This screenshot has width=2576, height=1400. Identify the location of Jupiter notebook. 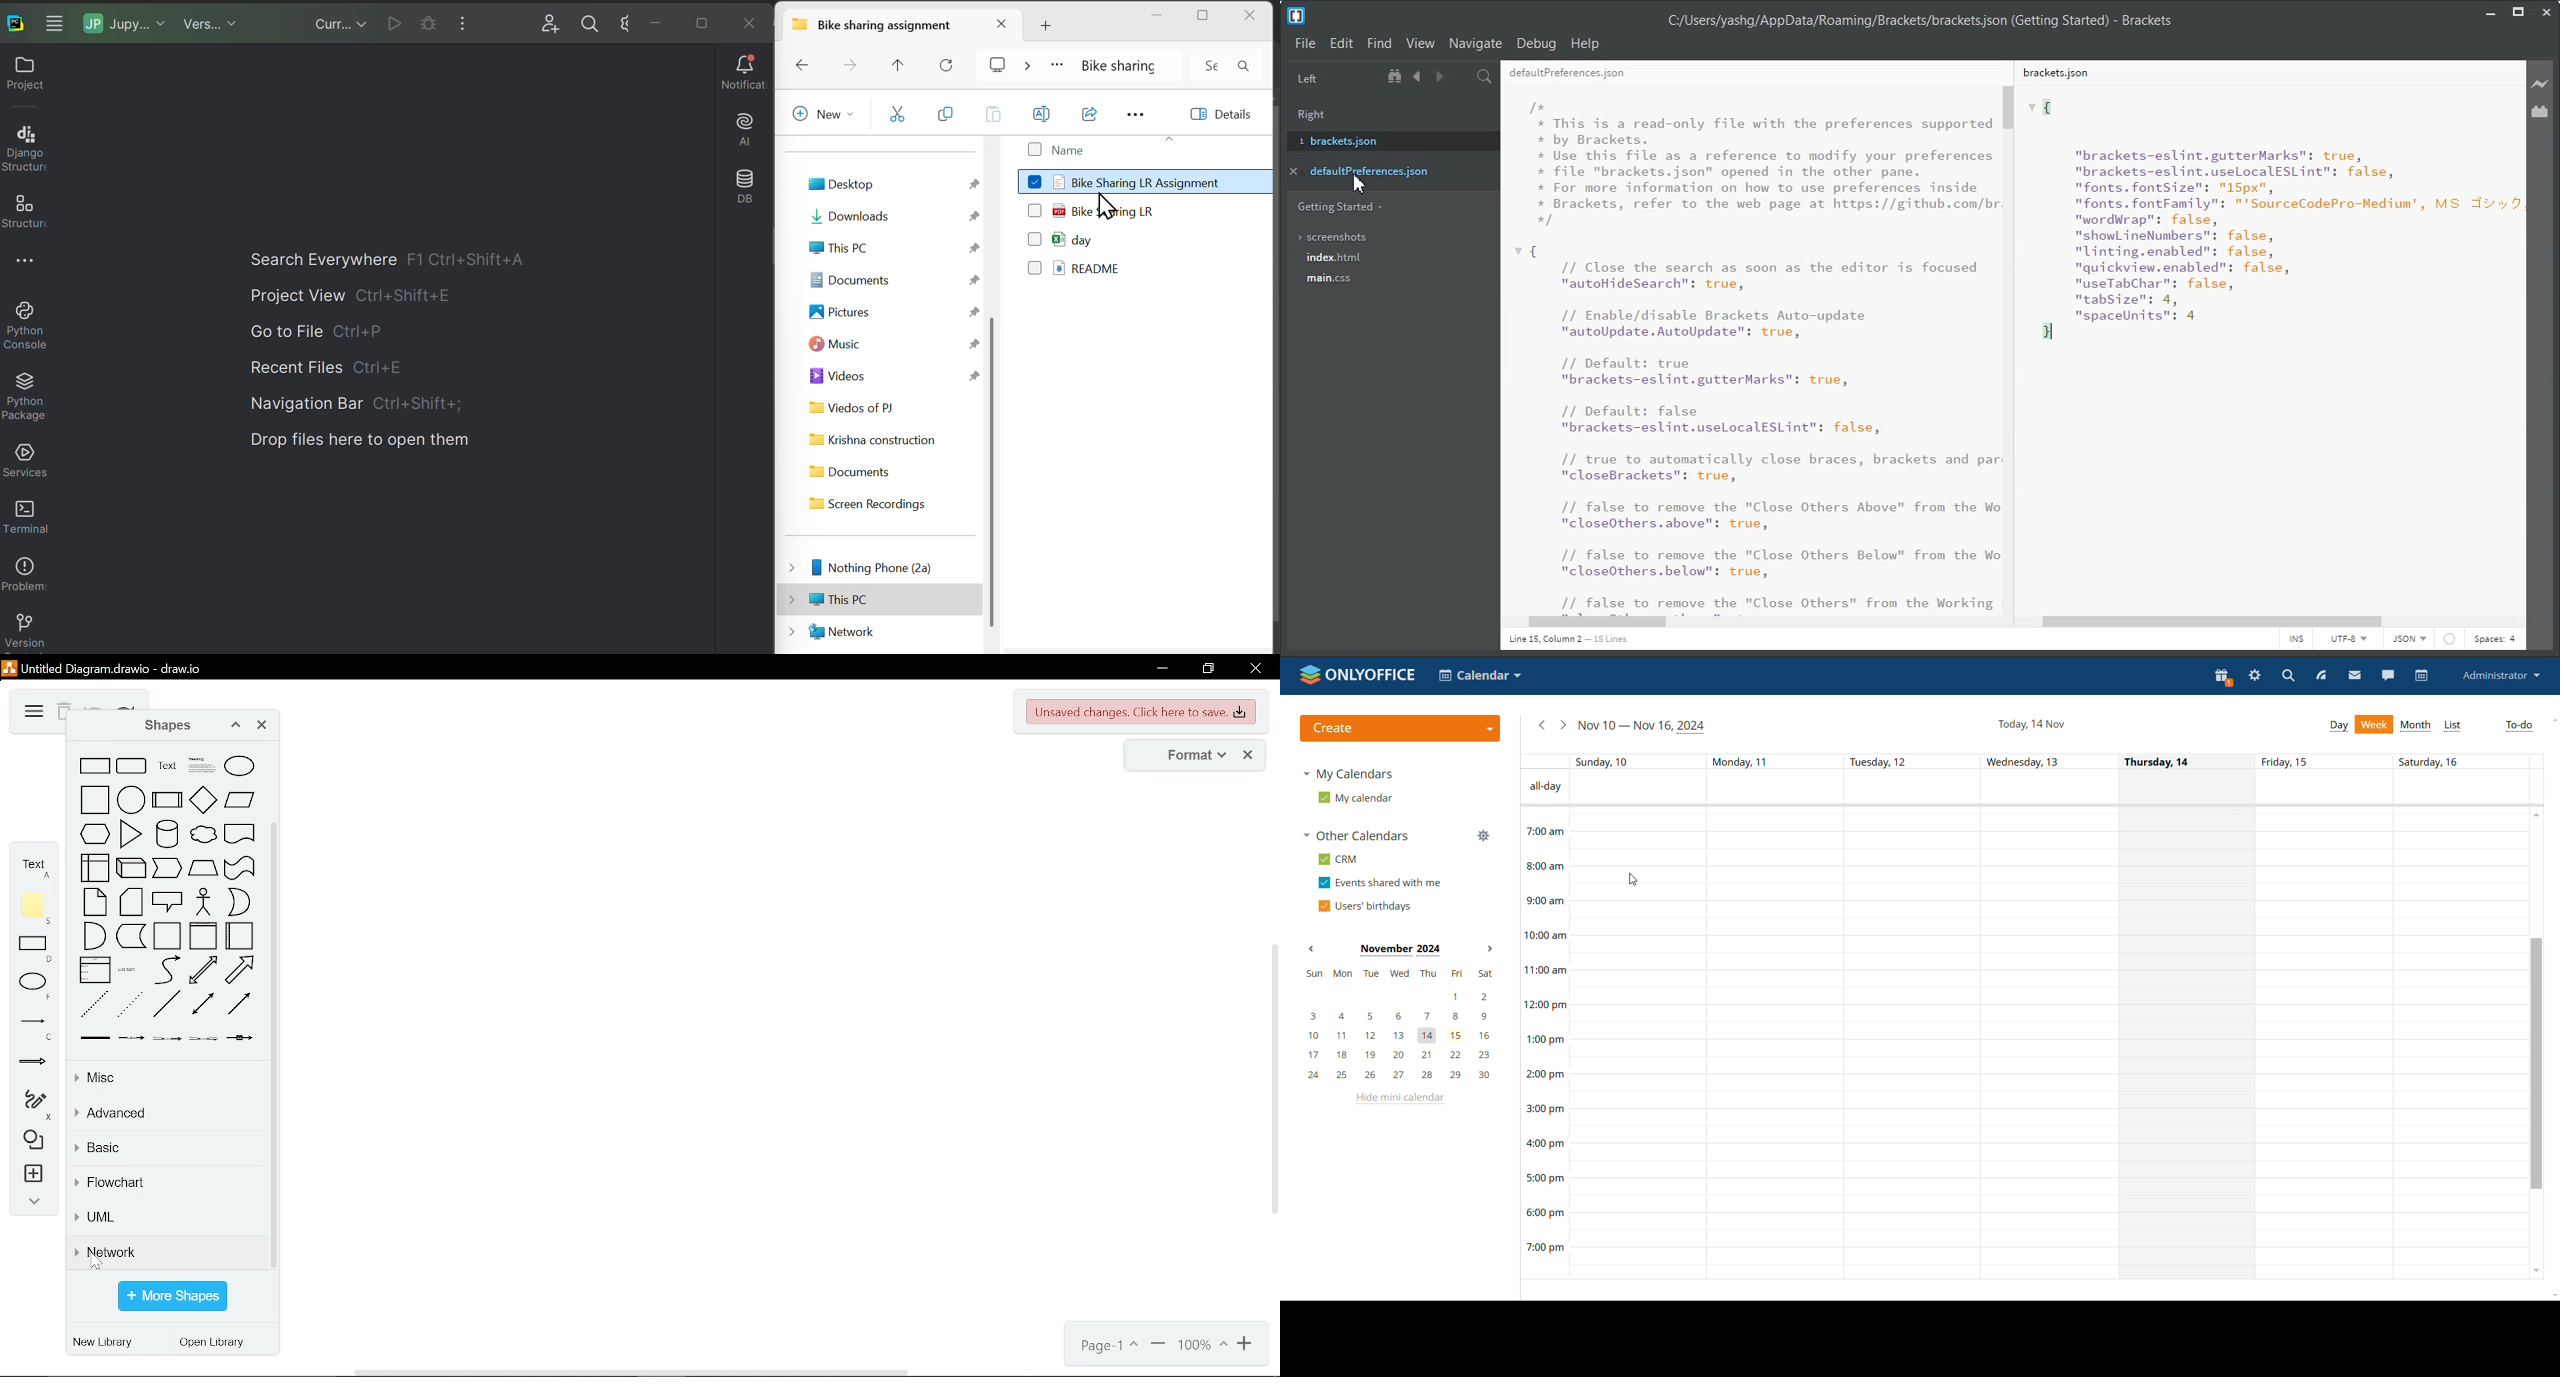
(129, 23).